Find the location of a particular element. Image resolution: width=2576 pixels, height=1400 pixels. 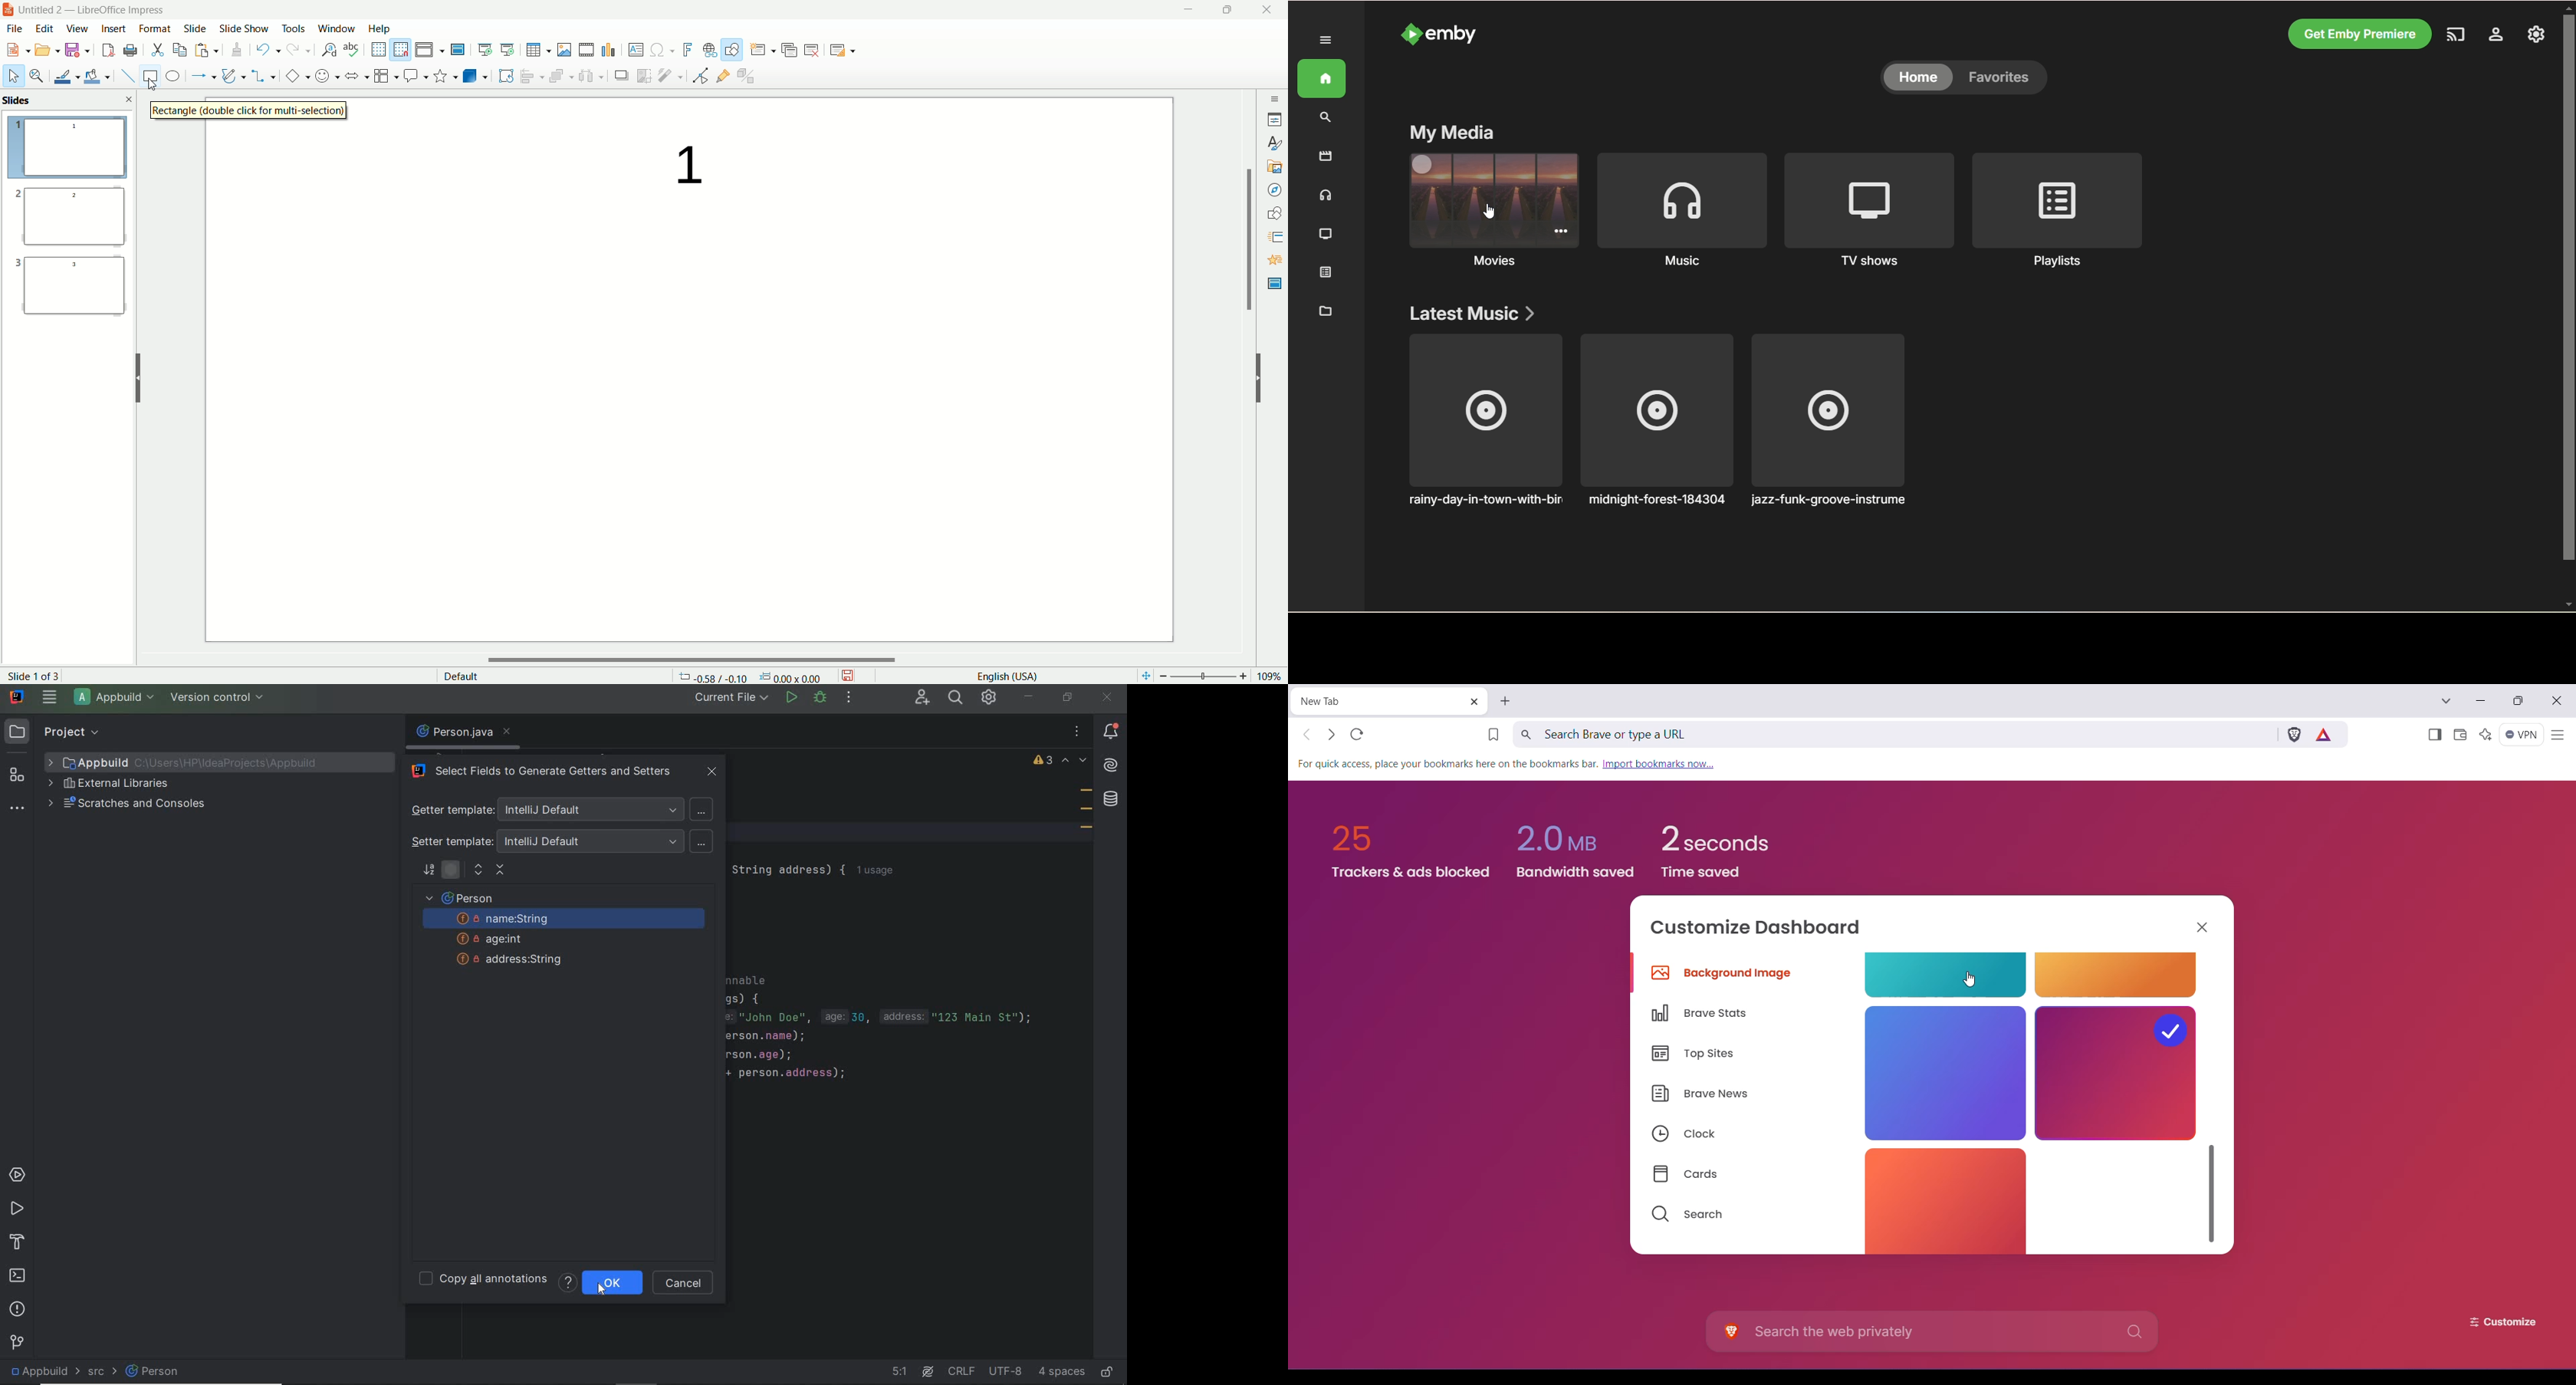

text is located at coordinates (678, 166).